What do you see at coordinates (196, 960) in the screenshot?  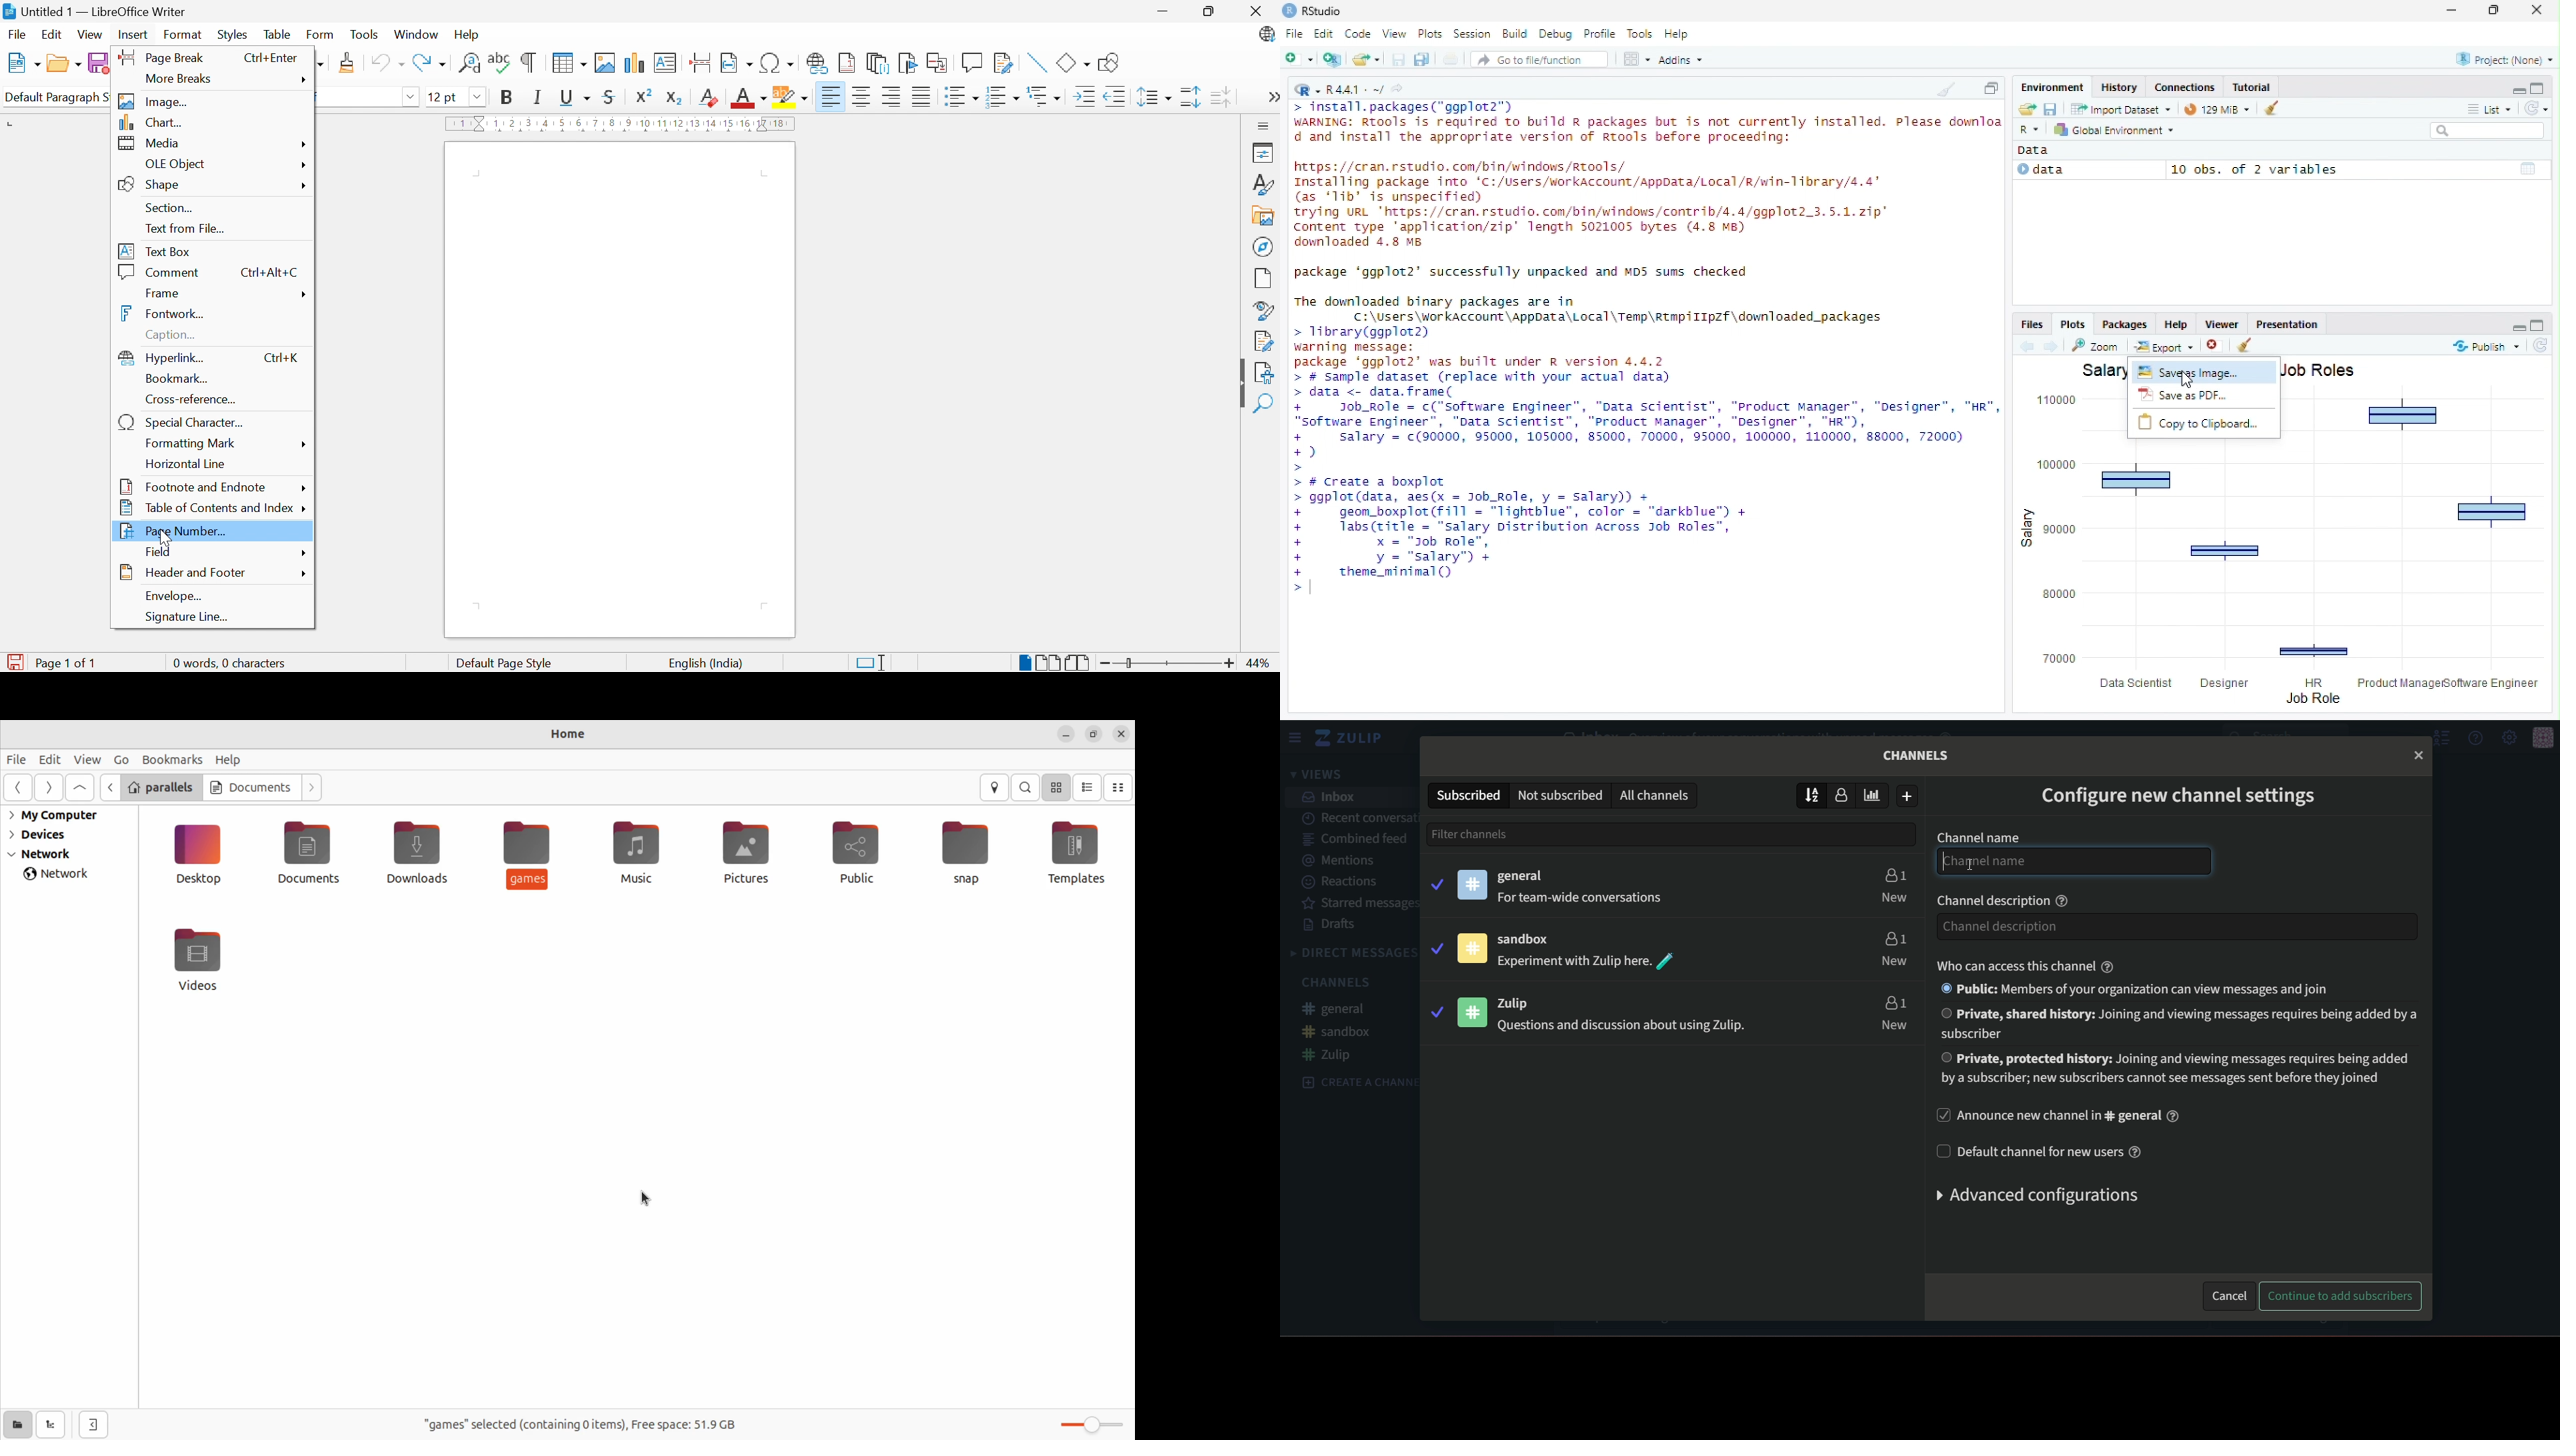 I see `videos file` at bounding box center [196, 960].